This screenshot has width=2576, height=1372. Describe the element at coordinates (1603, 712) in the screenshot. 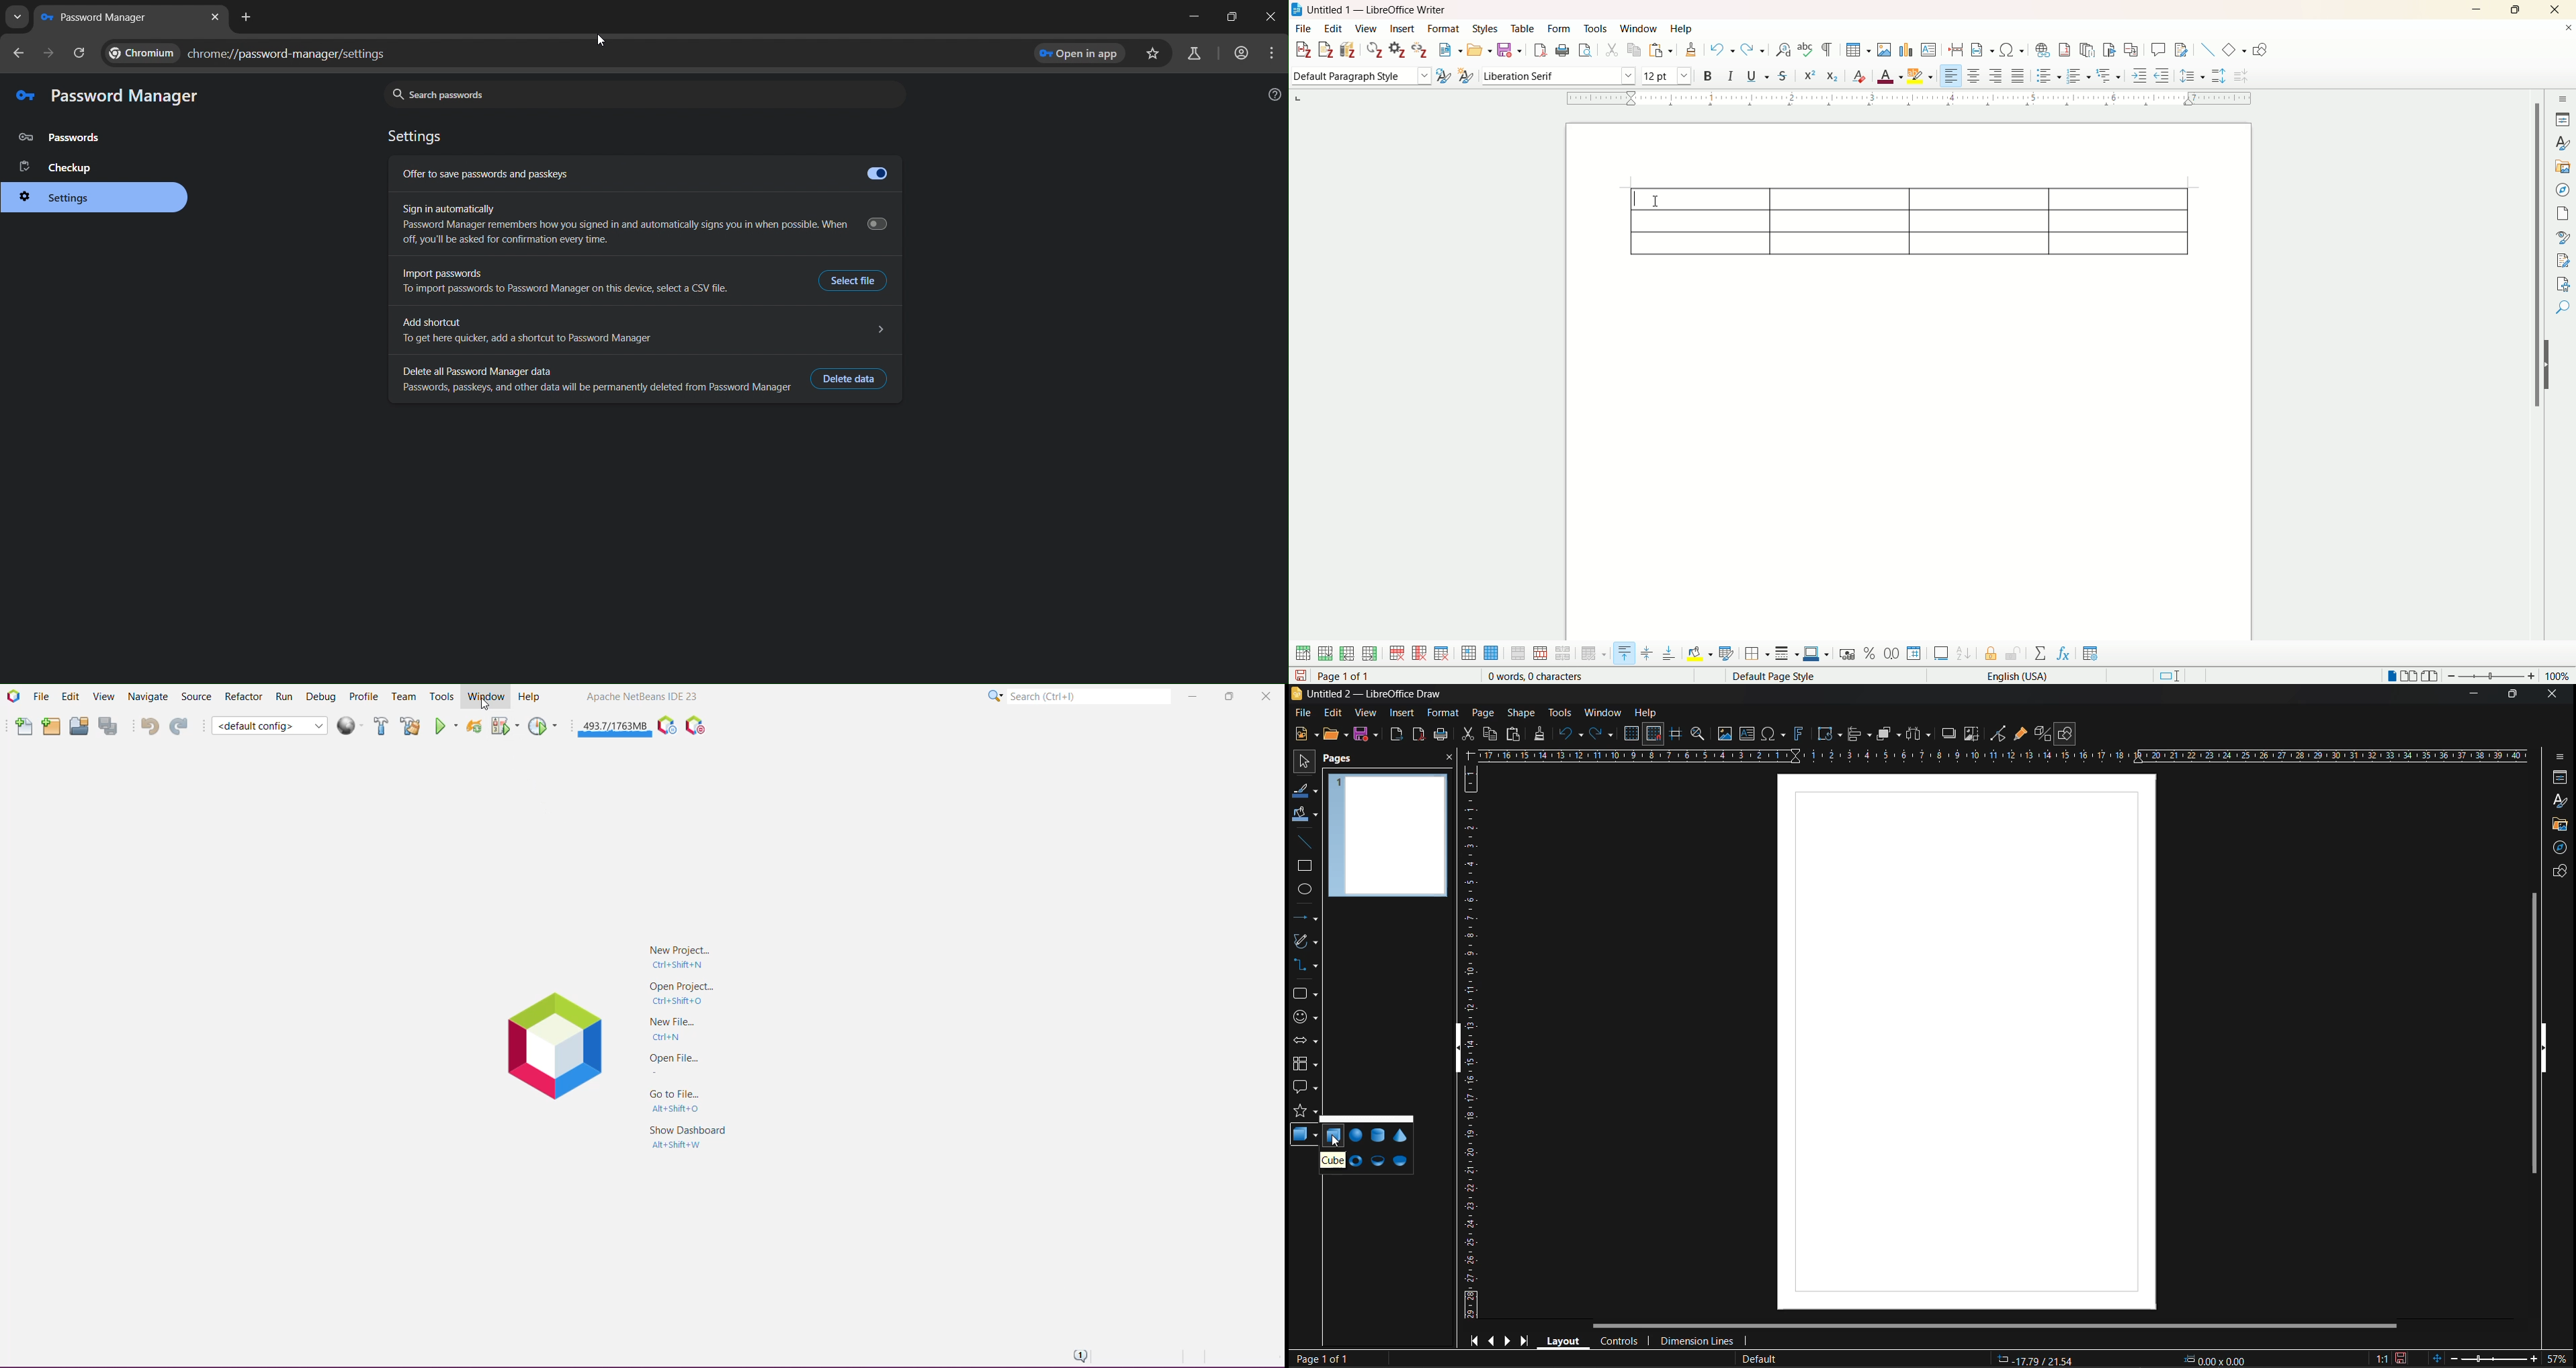

I see `window` at that location.